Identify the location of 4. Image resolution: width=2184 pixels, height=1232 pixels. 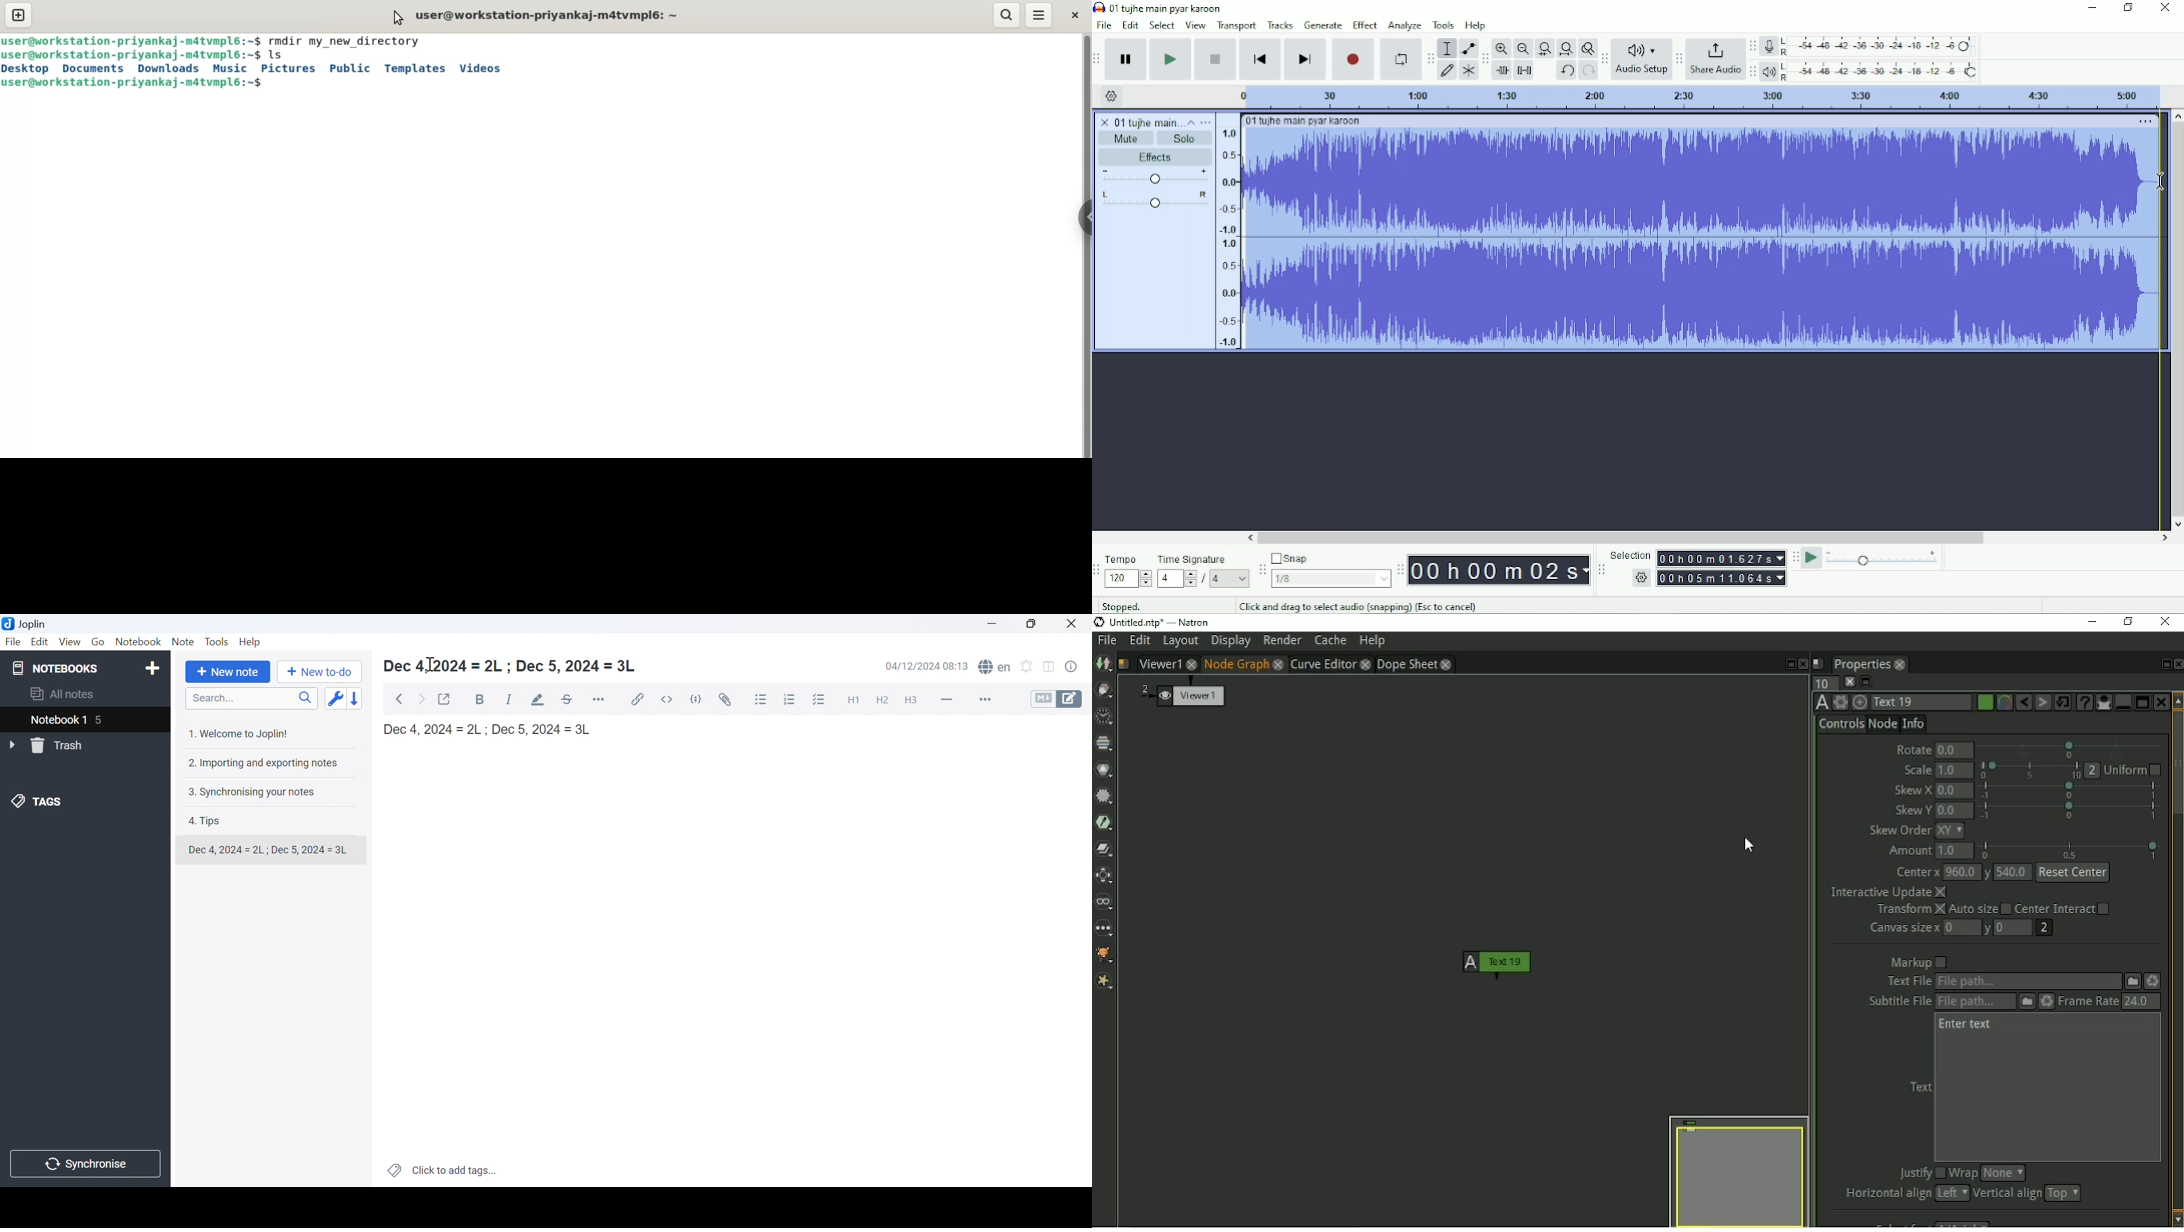
(100, 720).